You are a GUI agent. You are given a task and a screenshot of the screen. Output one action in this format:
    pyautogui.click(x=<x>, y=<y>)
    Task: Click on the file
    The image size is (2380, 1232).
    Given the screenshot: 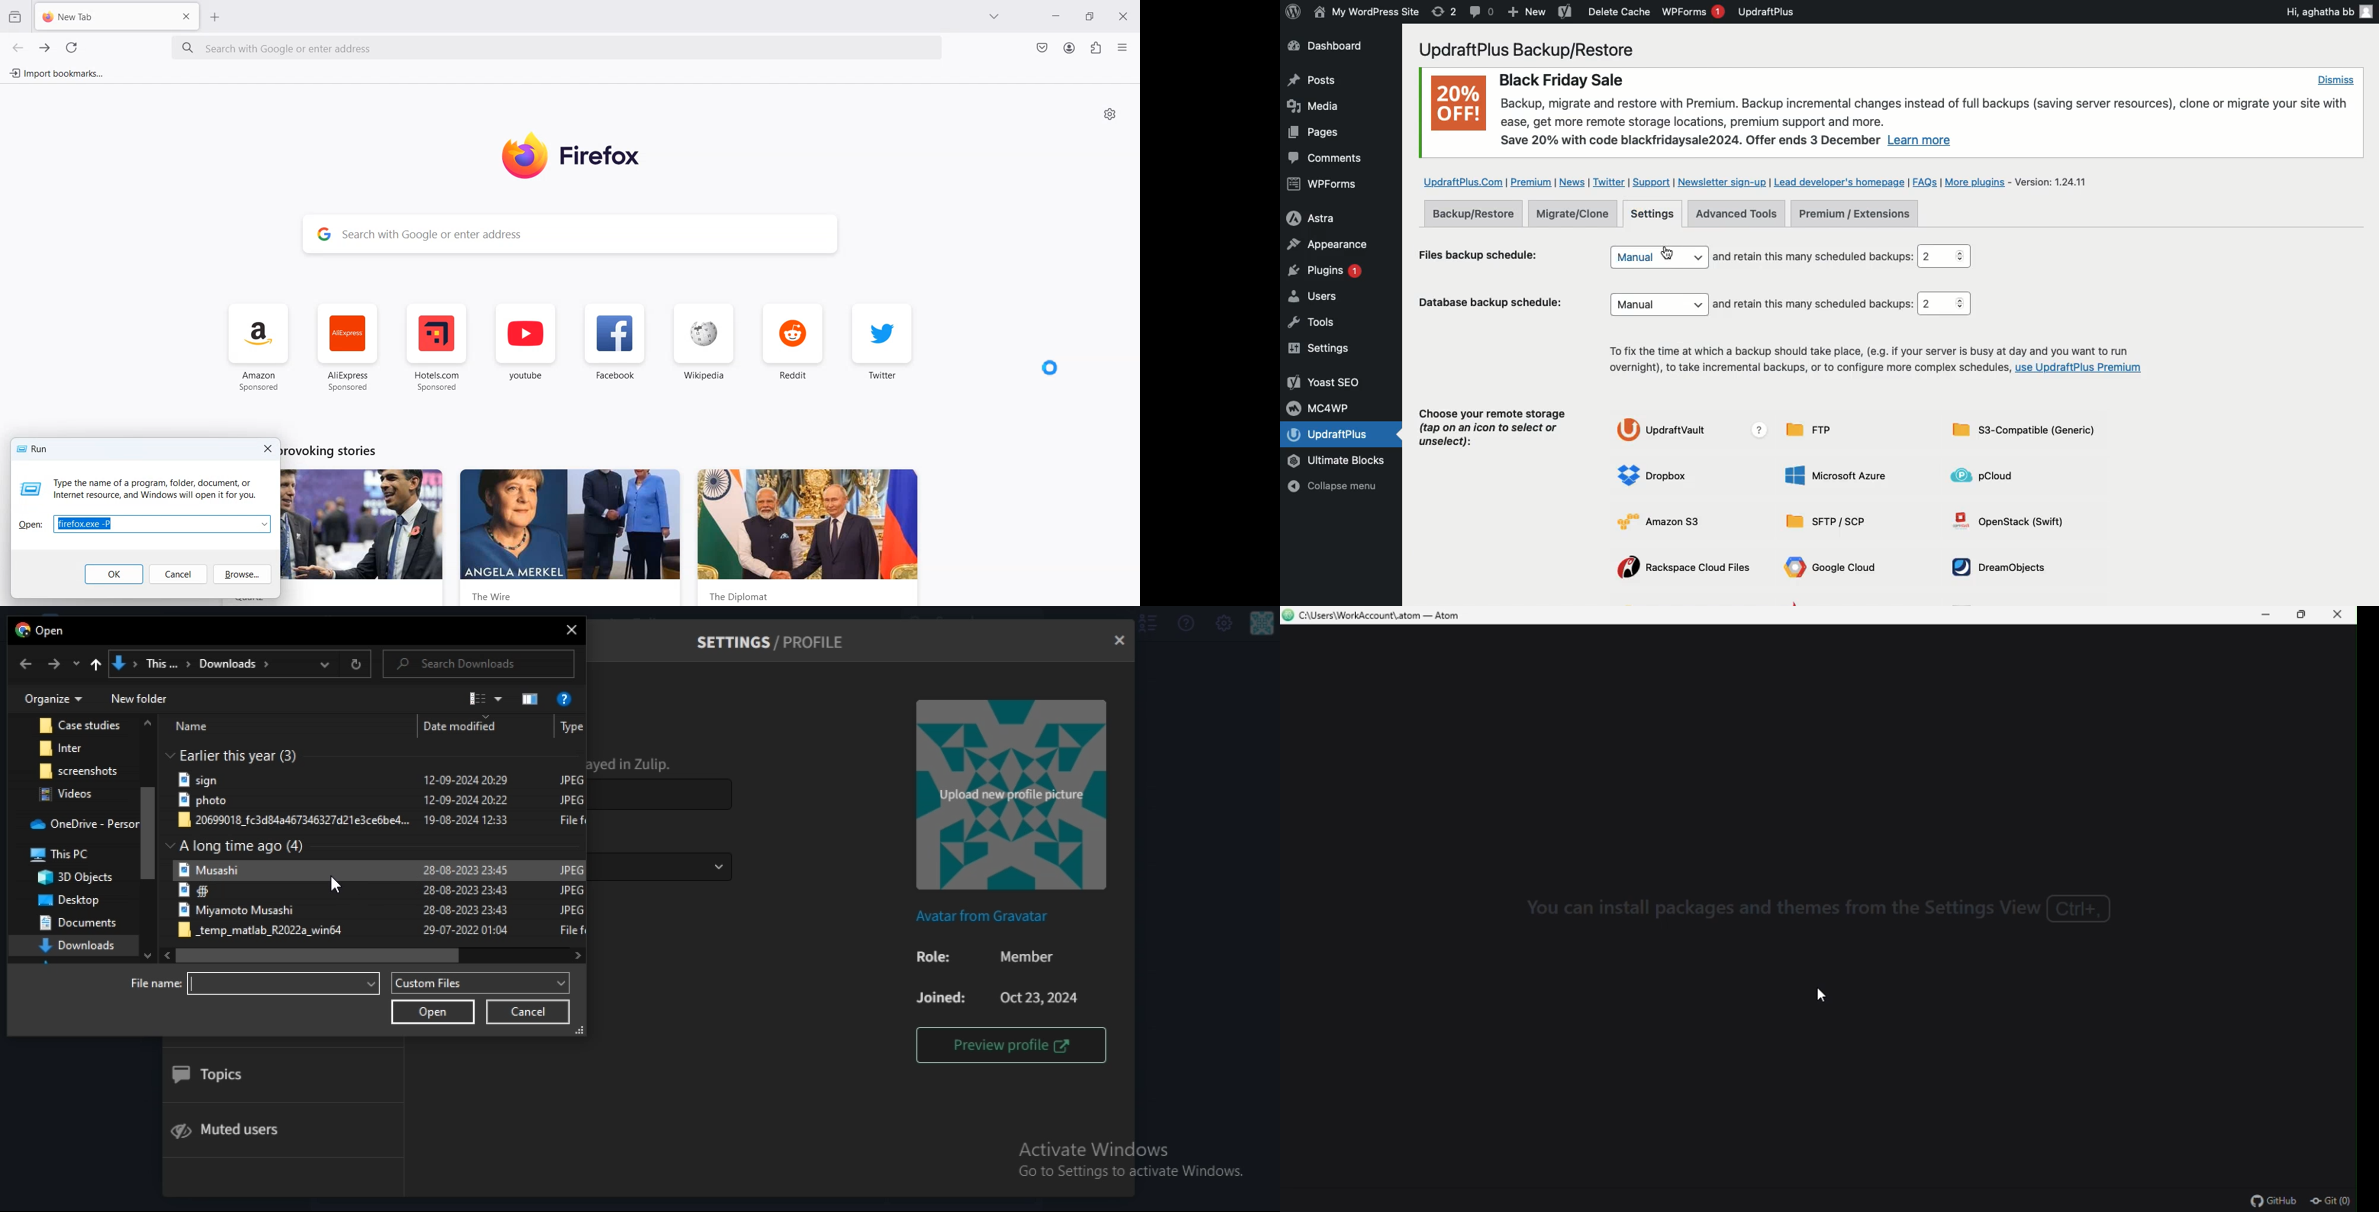 What is the action you would take?
    pyautogui.click(x=382, y=821)
    